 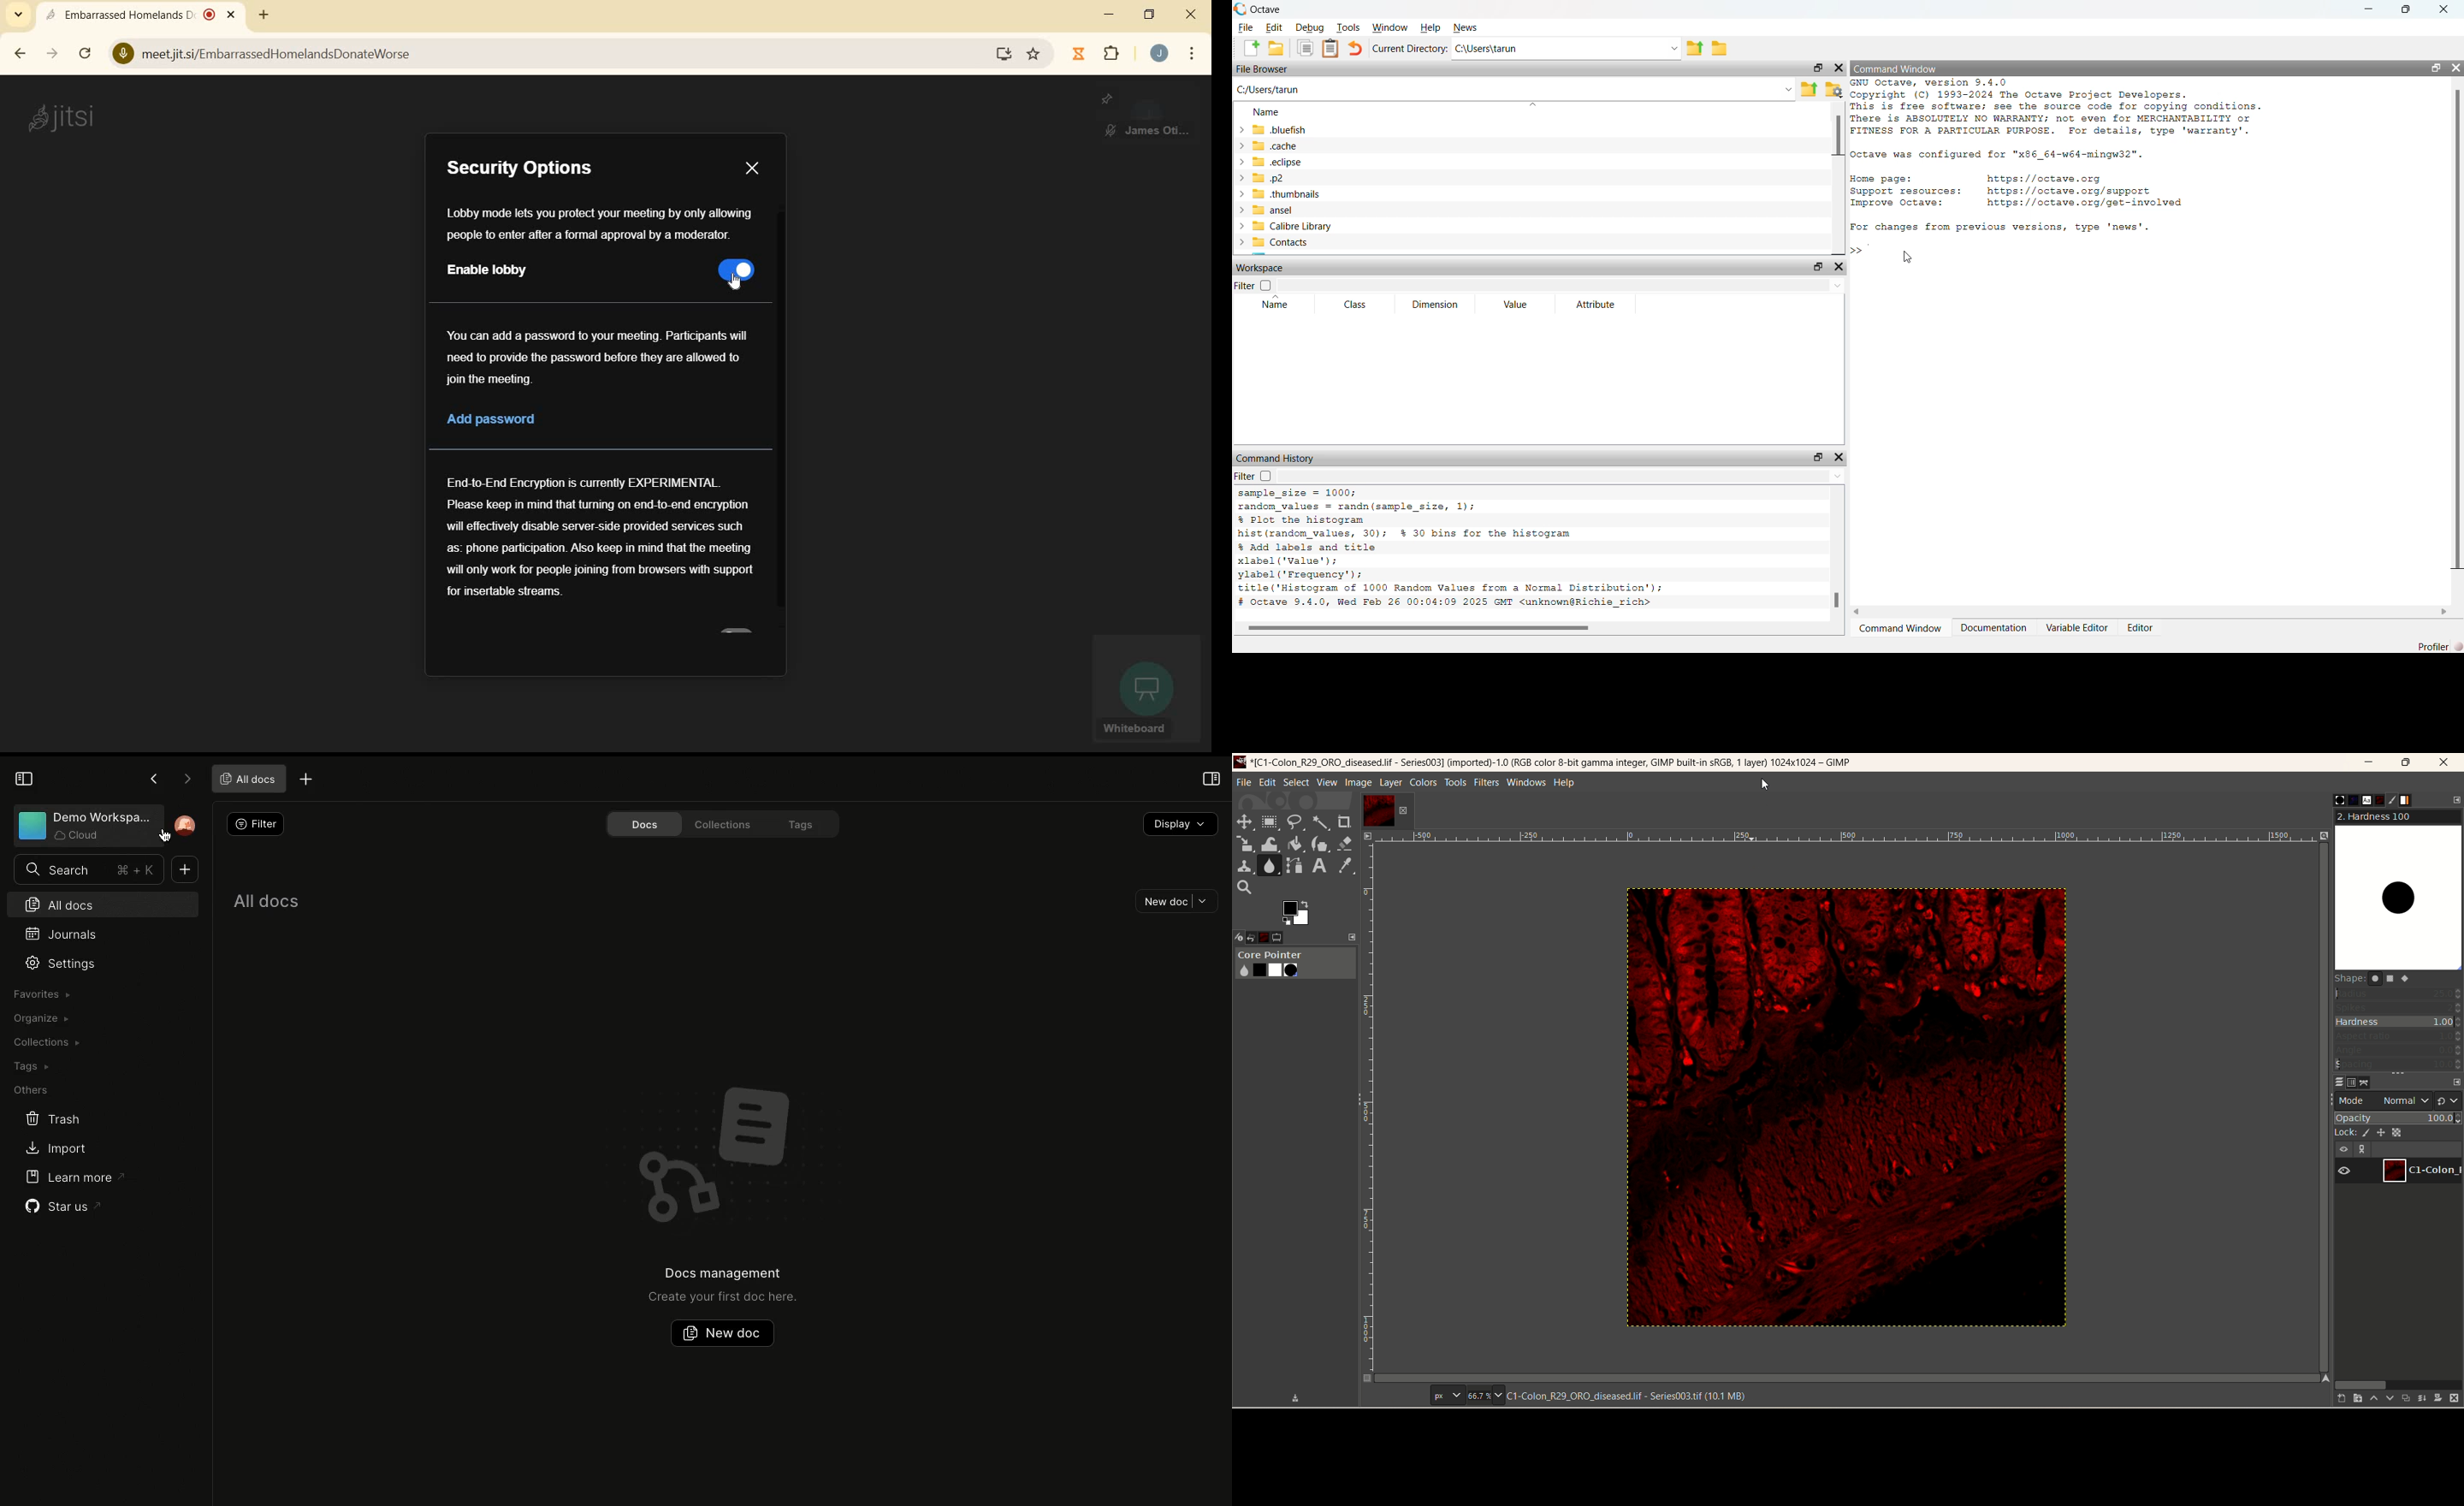 What do you see at coordinates (2379, 981) in the screenshot?
I see `shapes` at bounding box center [2379, 981].